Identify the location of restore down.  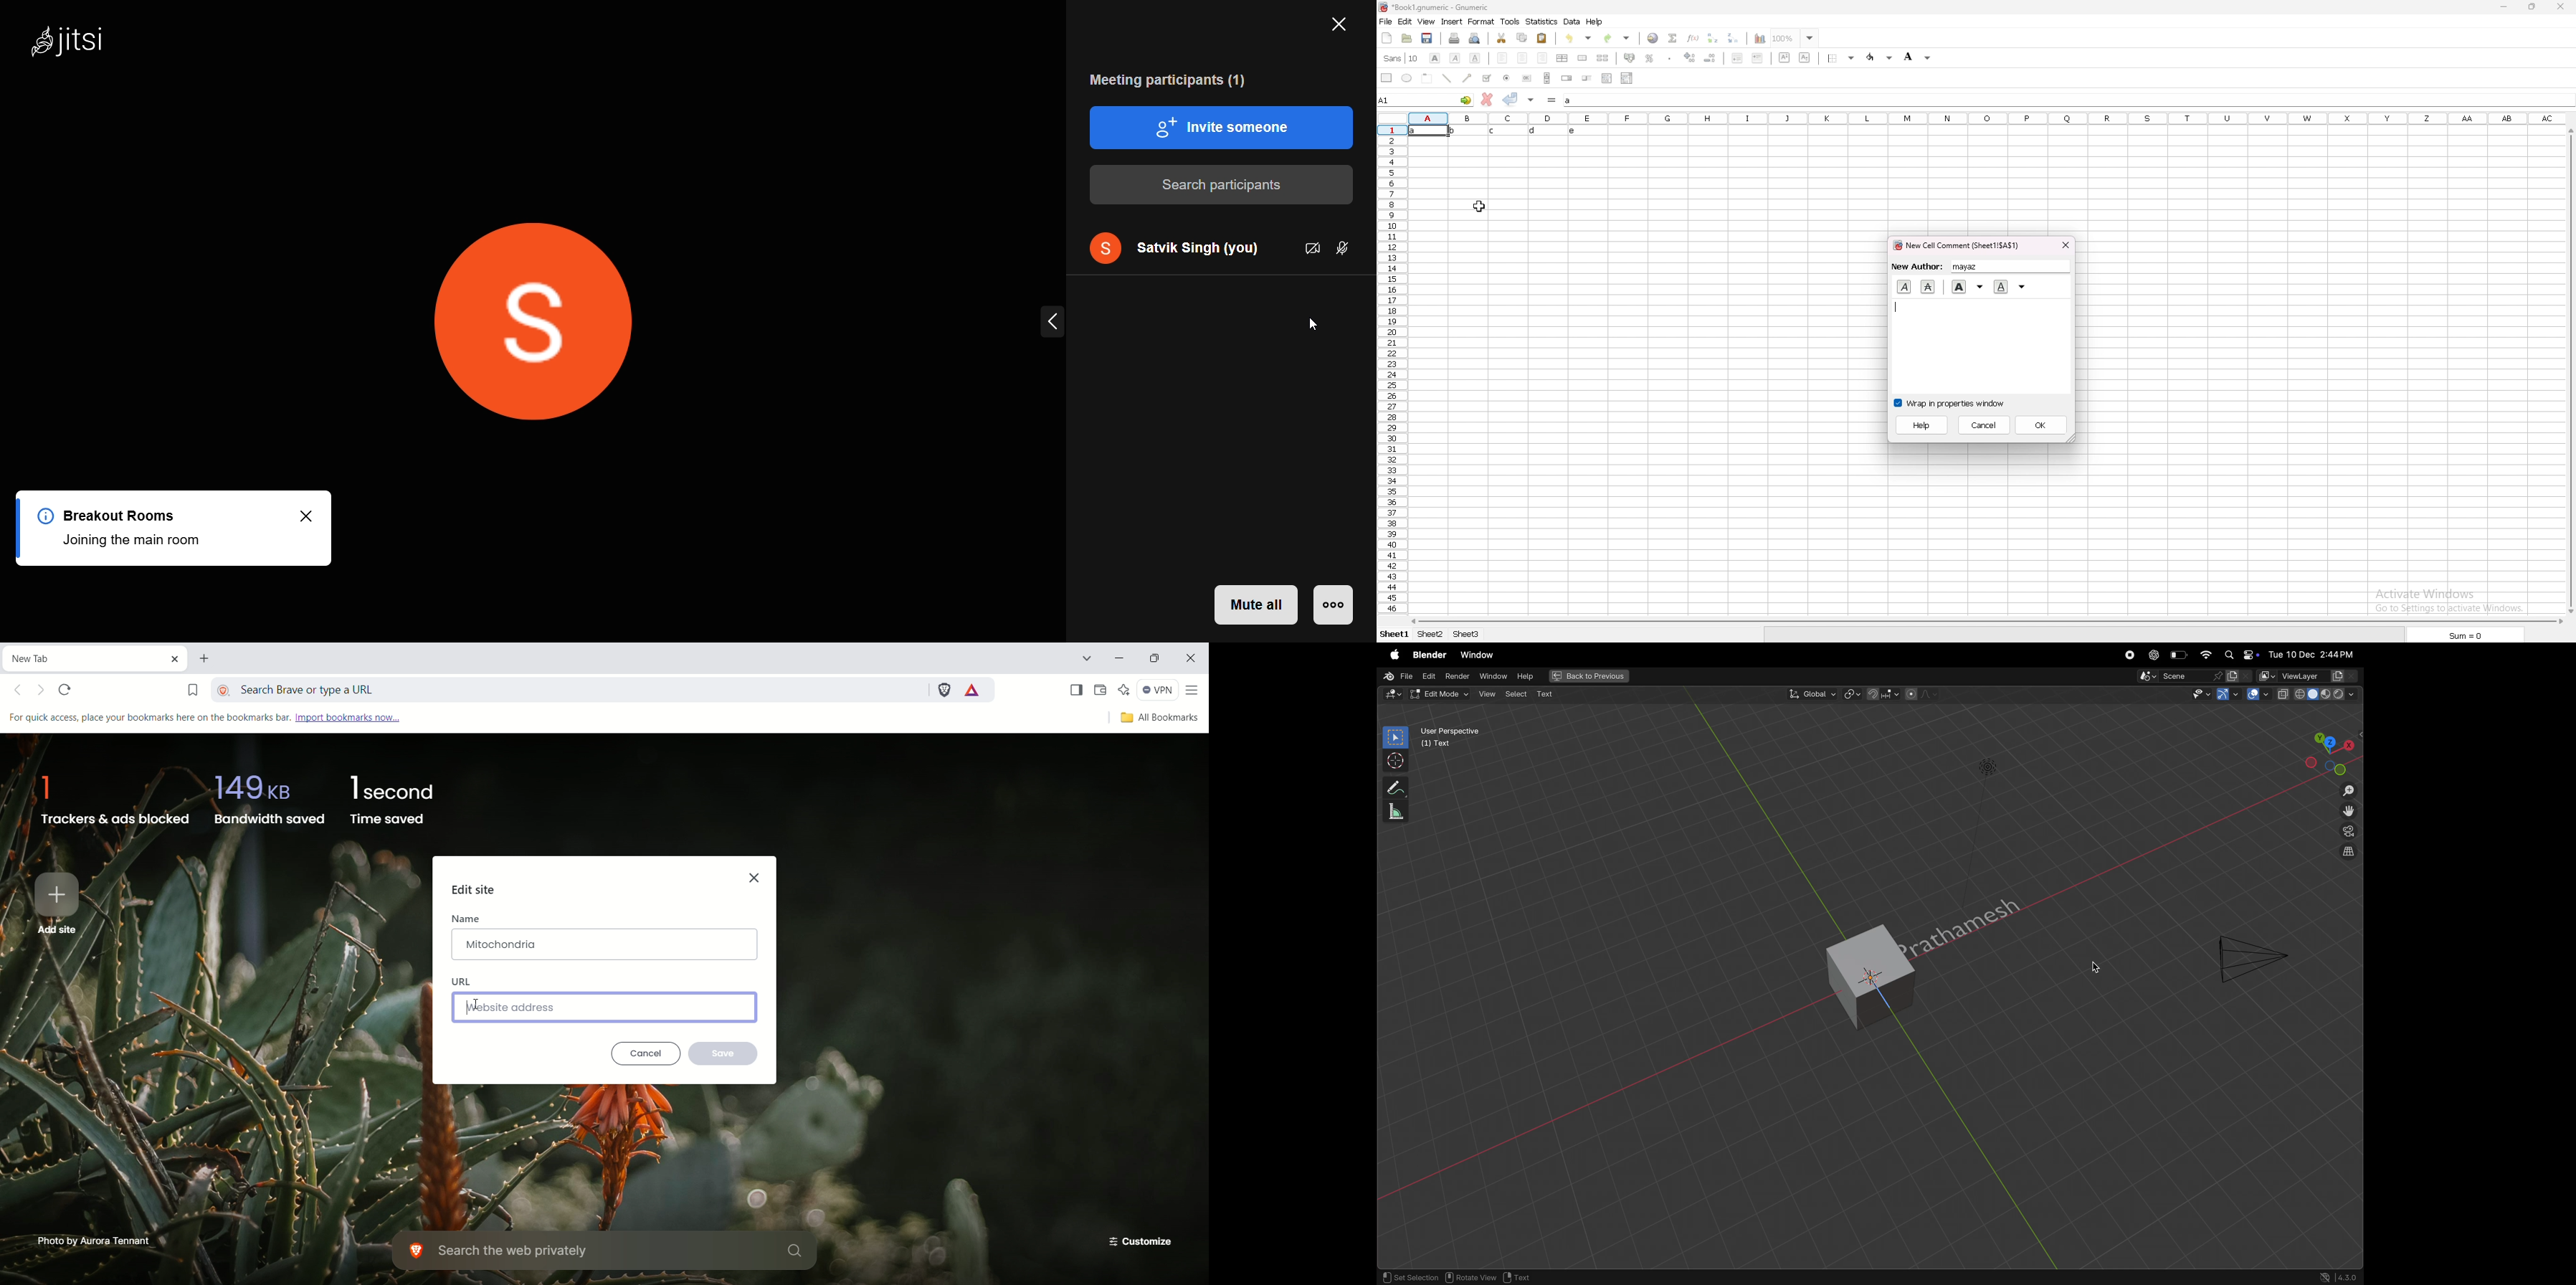
(1157, 660).